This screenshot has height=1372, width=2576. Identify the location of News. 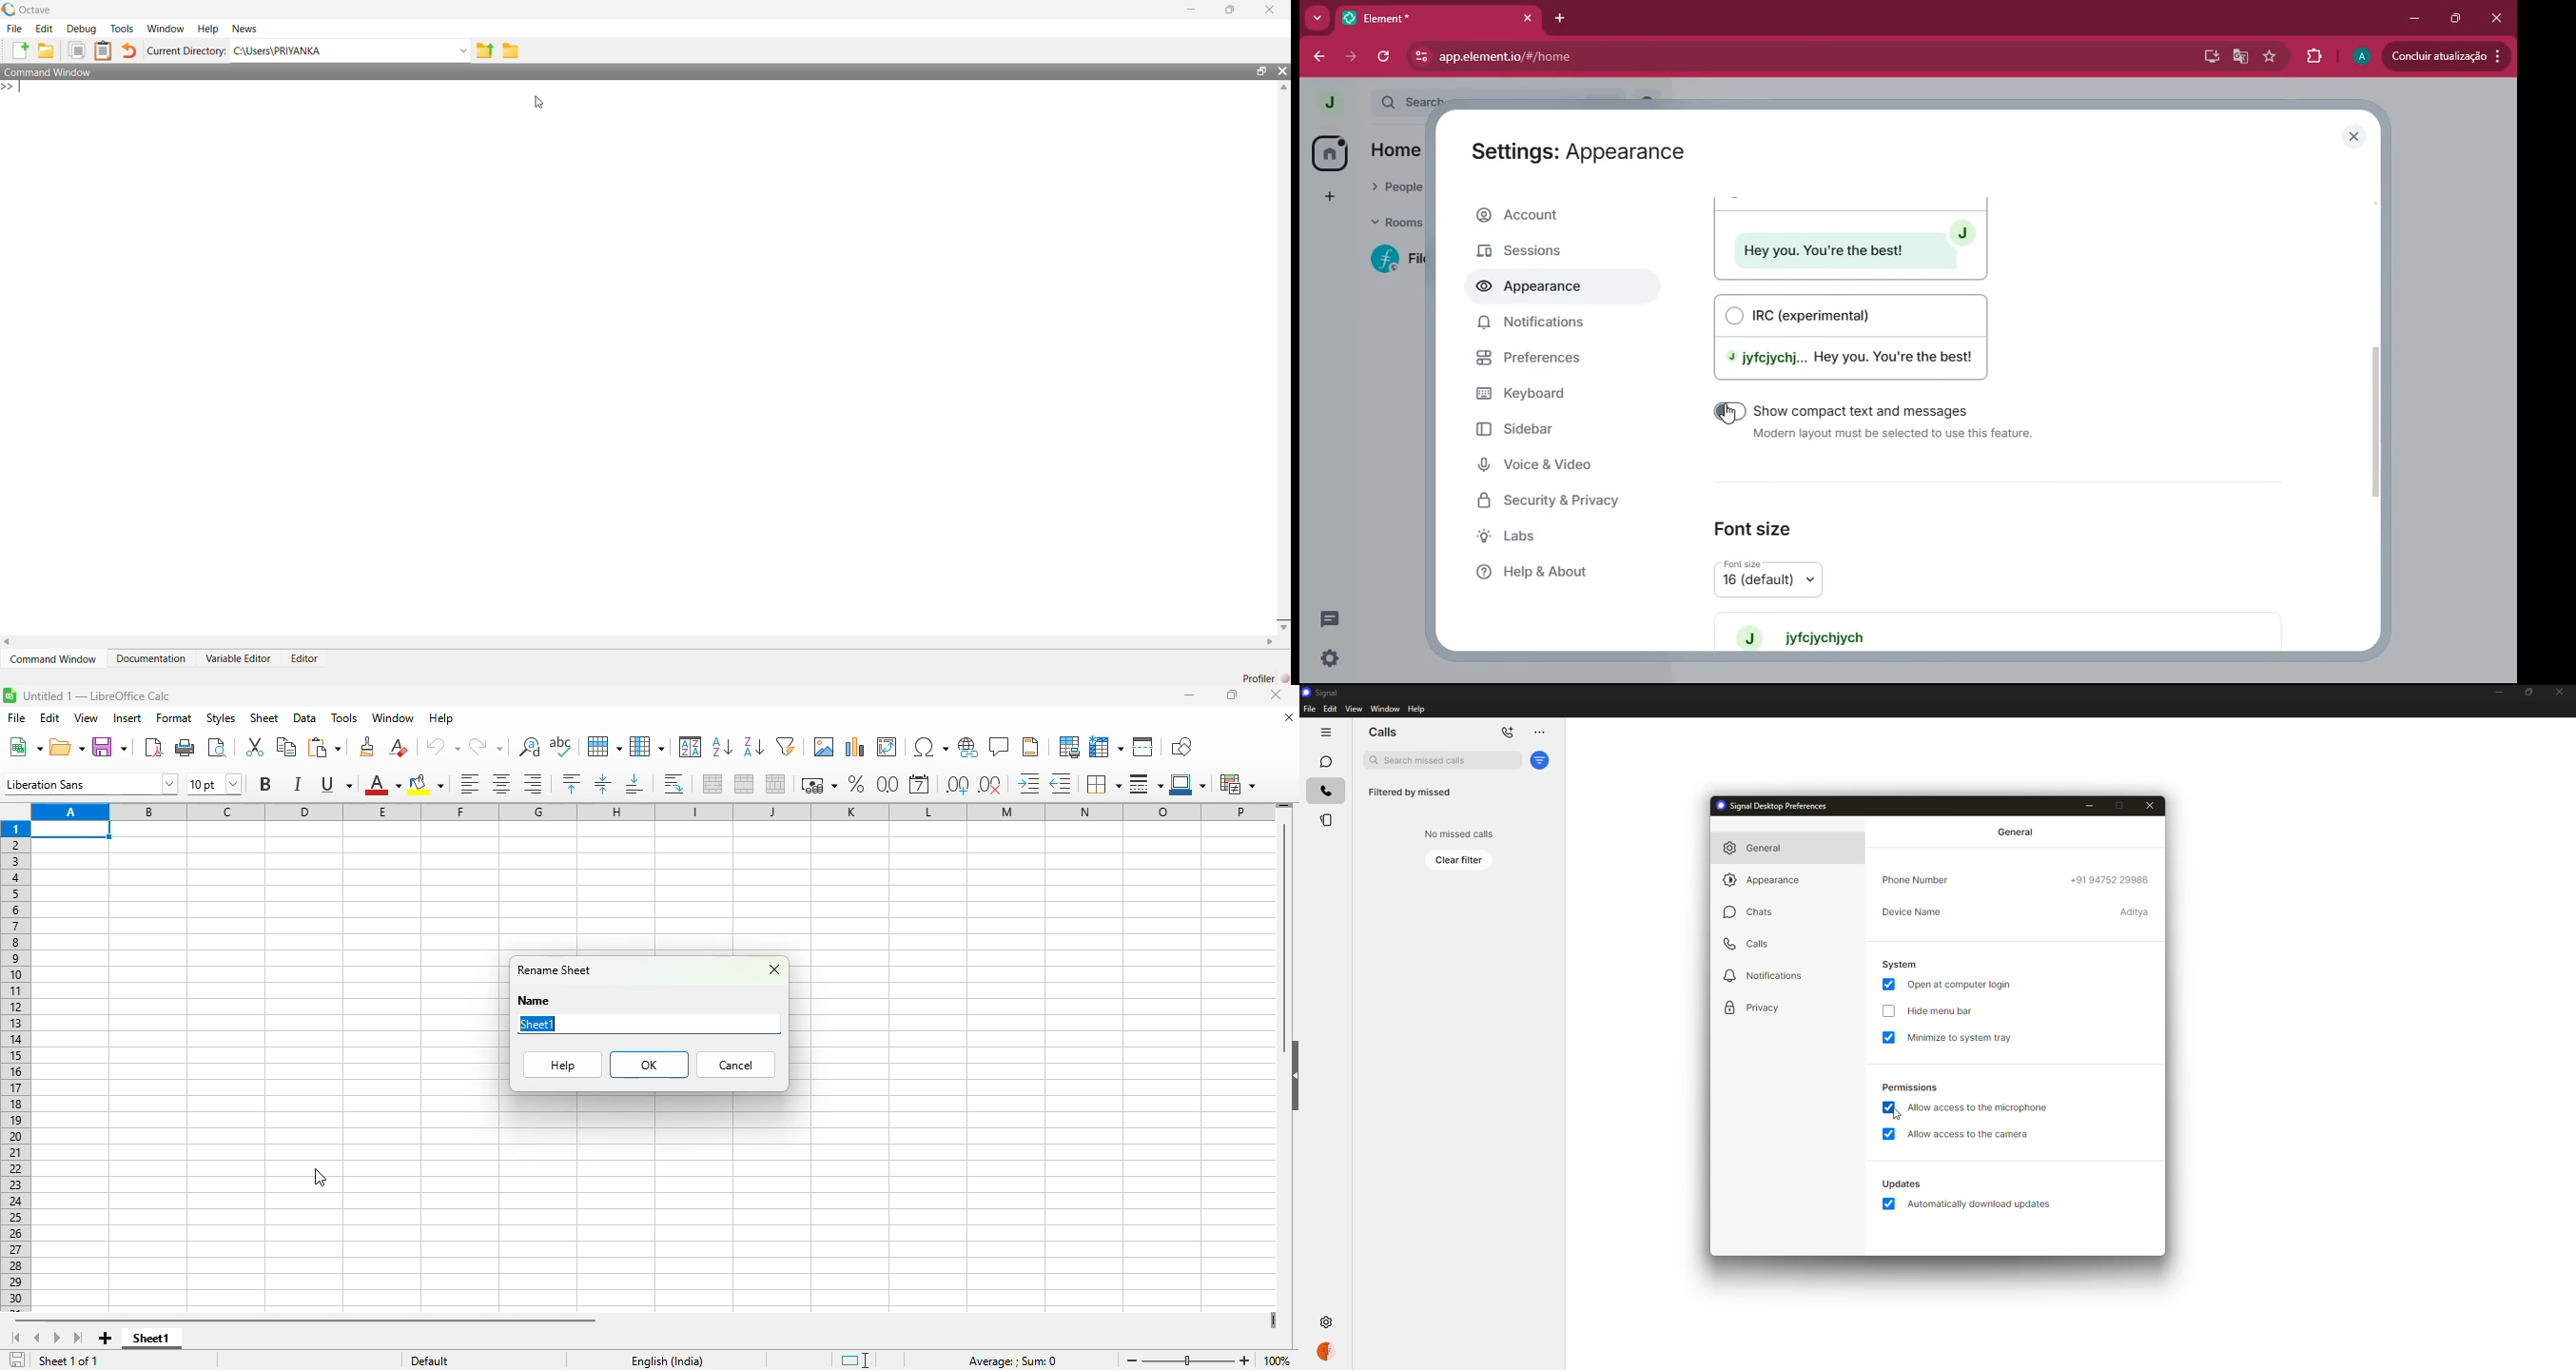
(248, 30).